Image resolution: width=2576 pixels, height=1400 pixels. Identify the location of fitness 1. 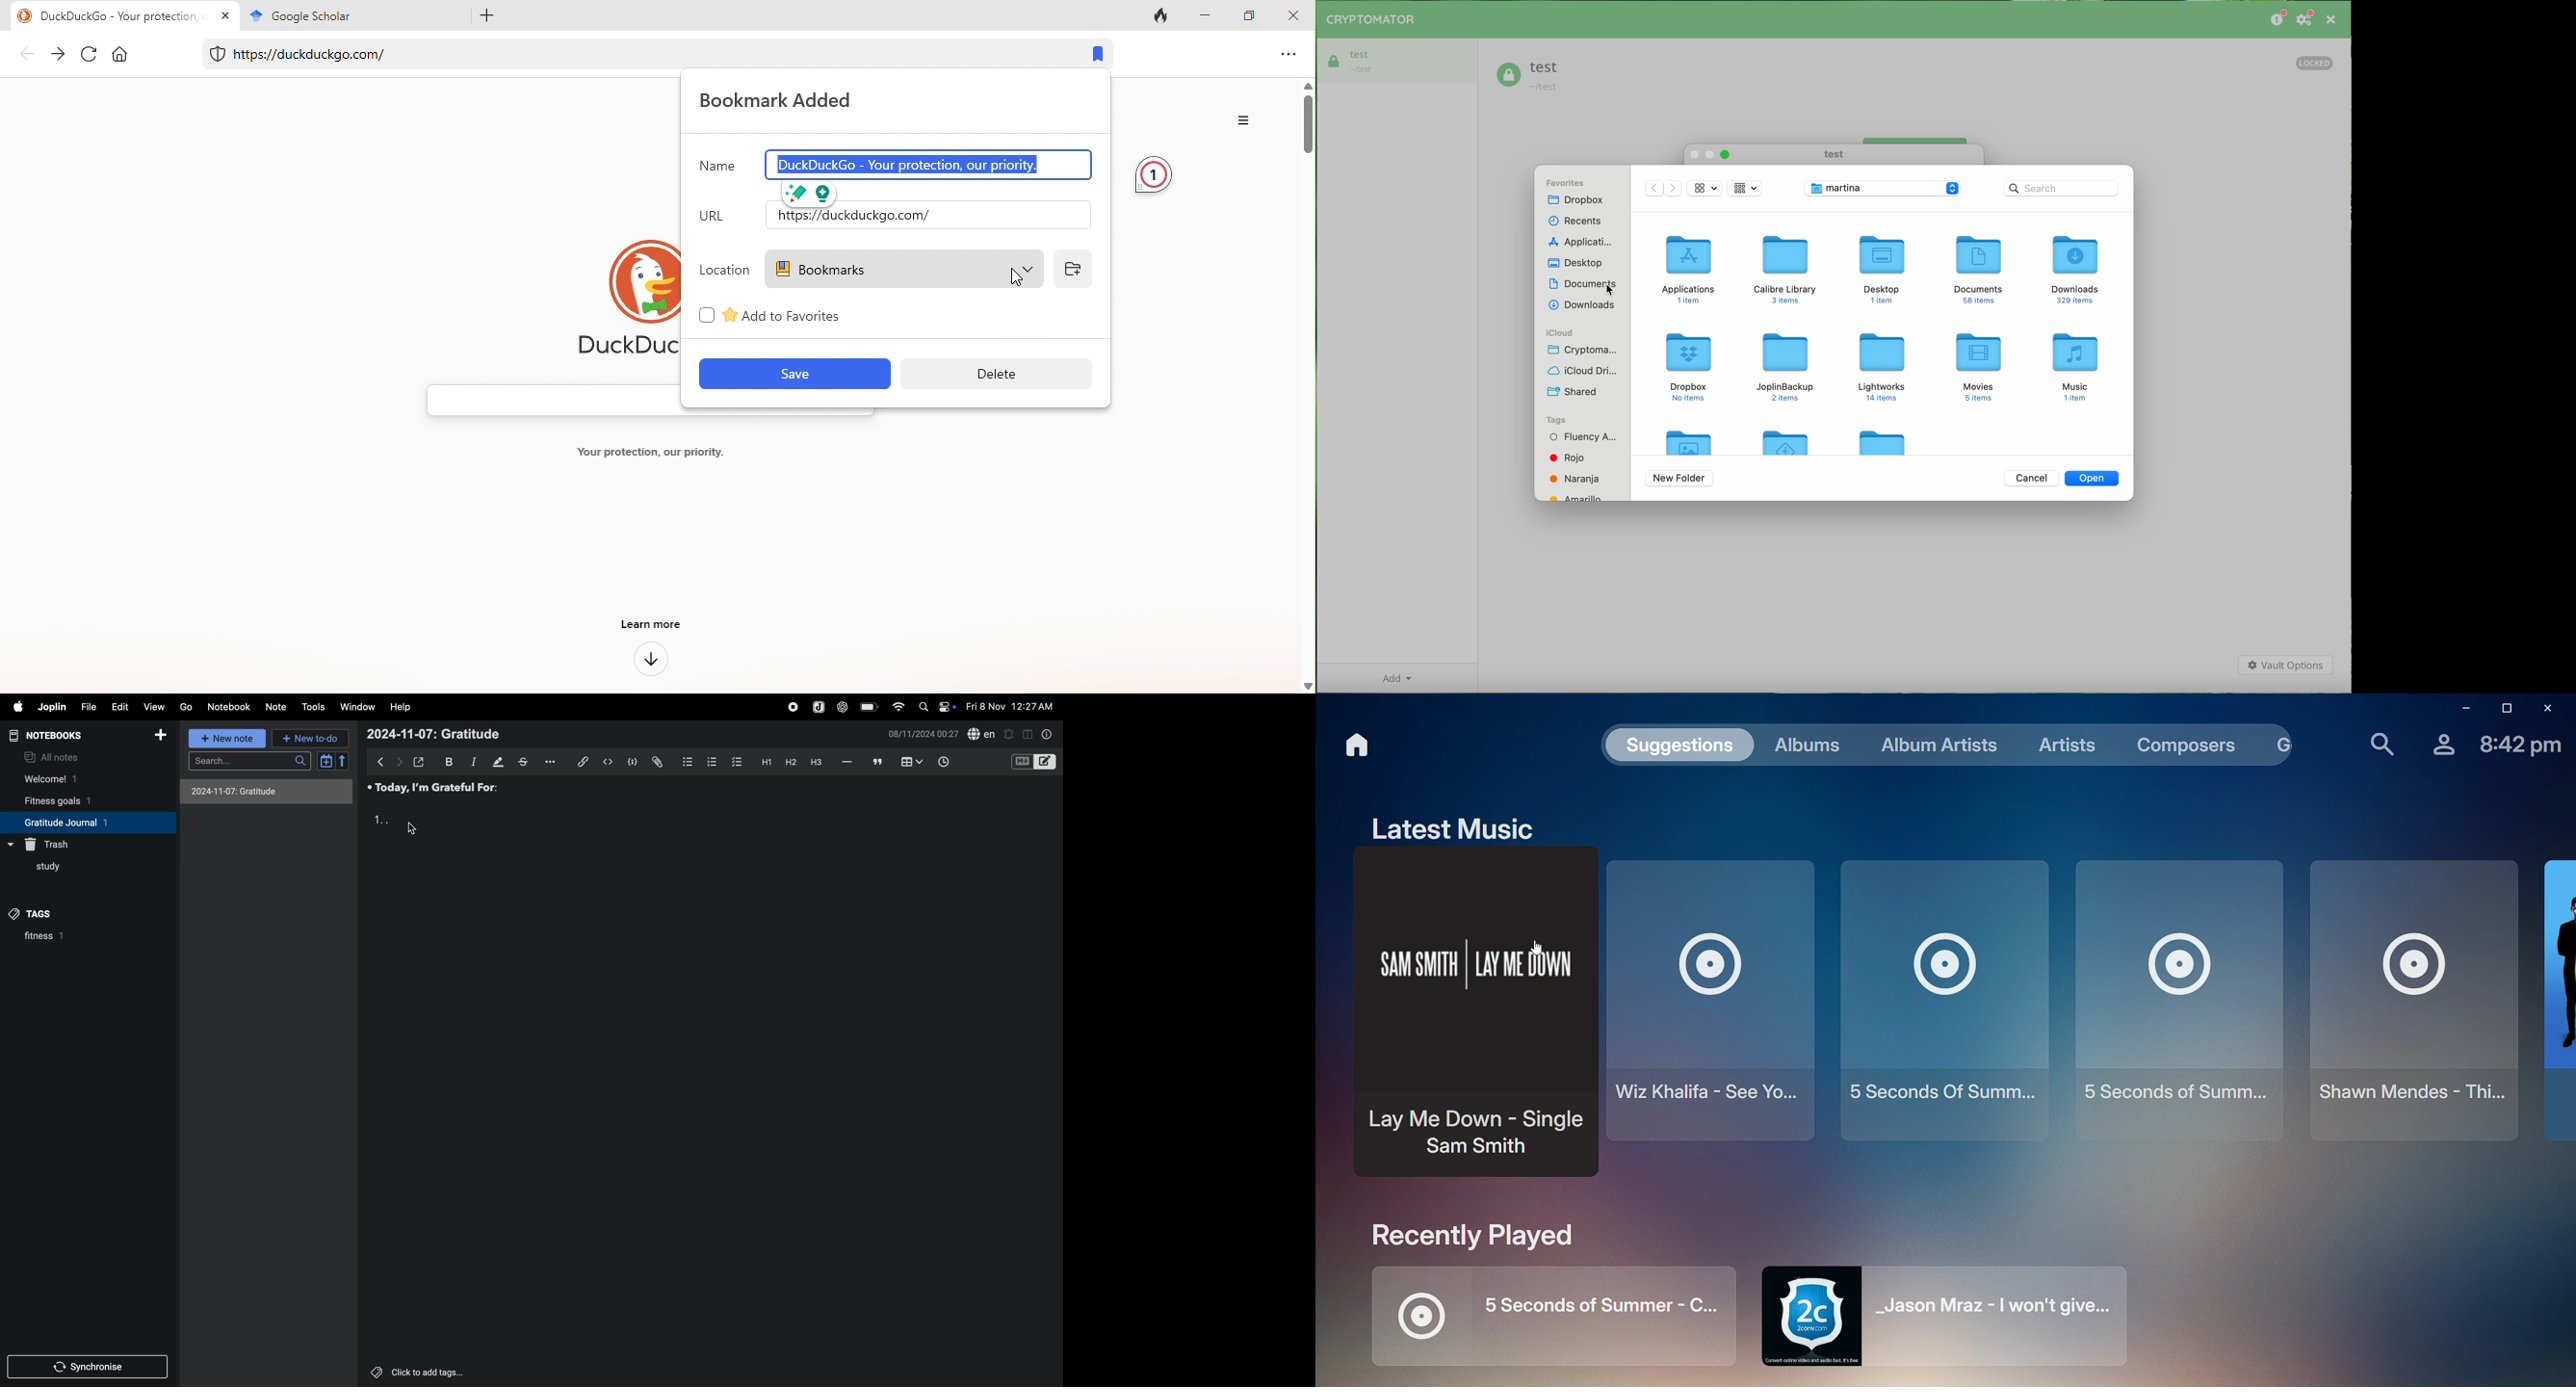
(66, 939).